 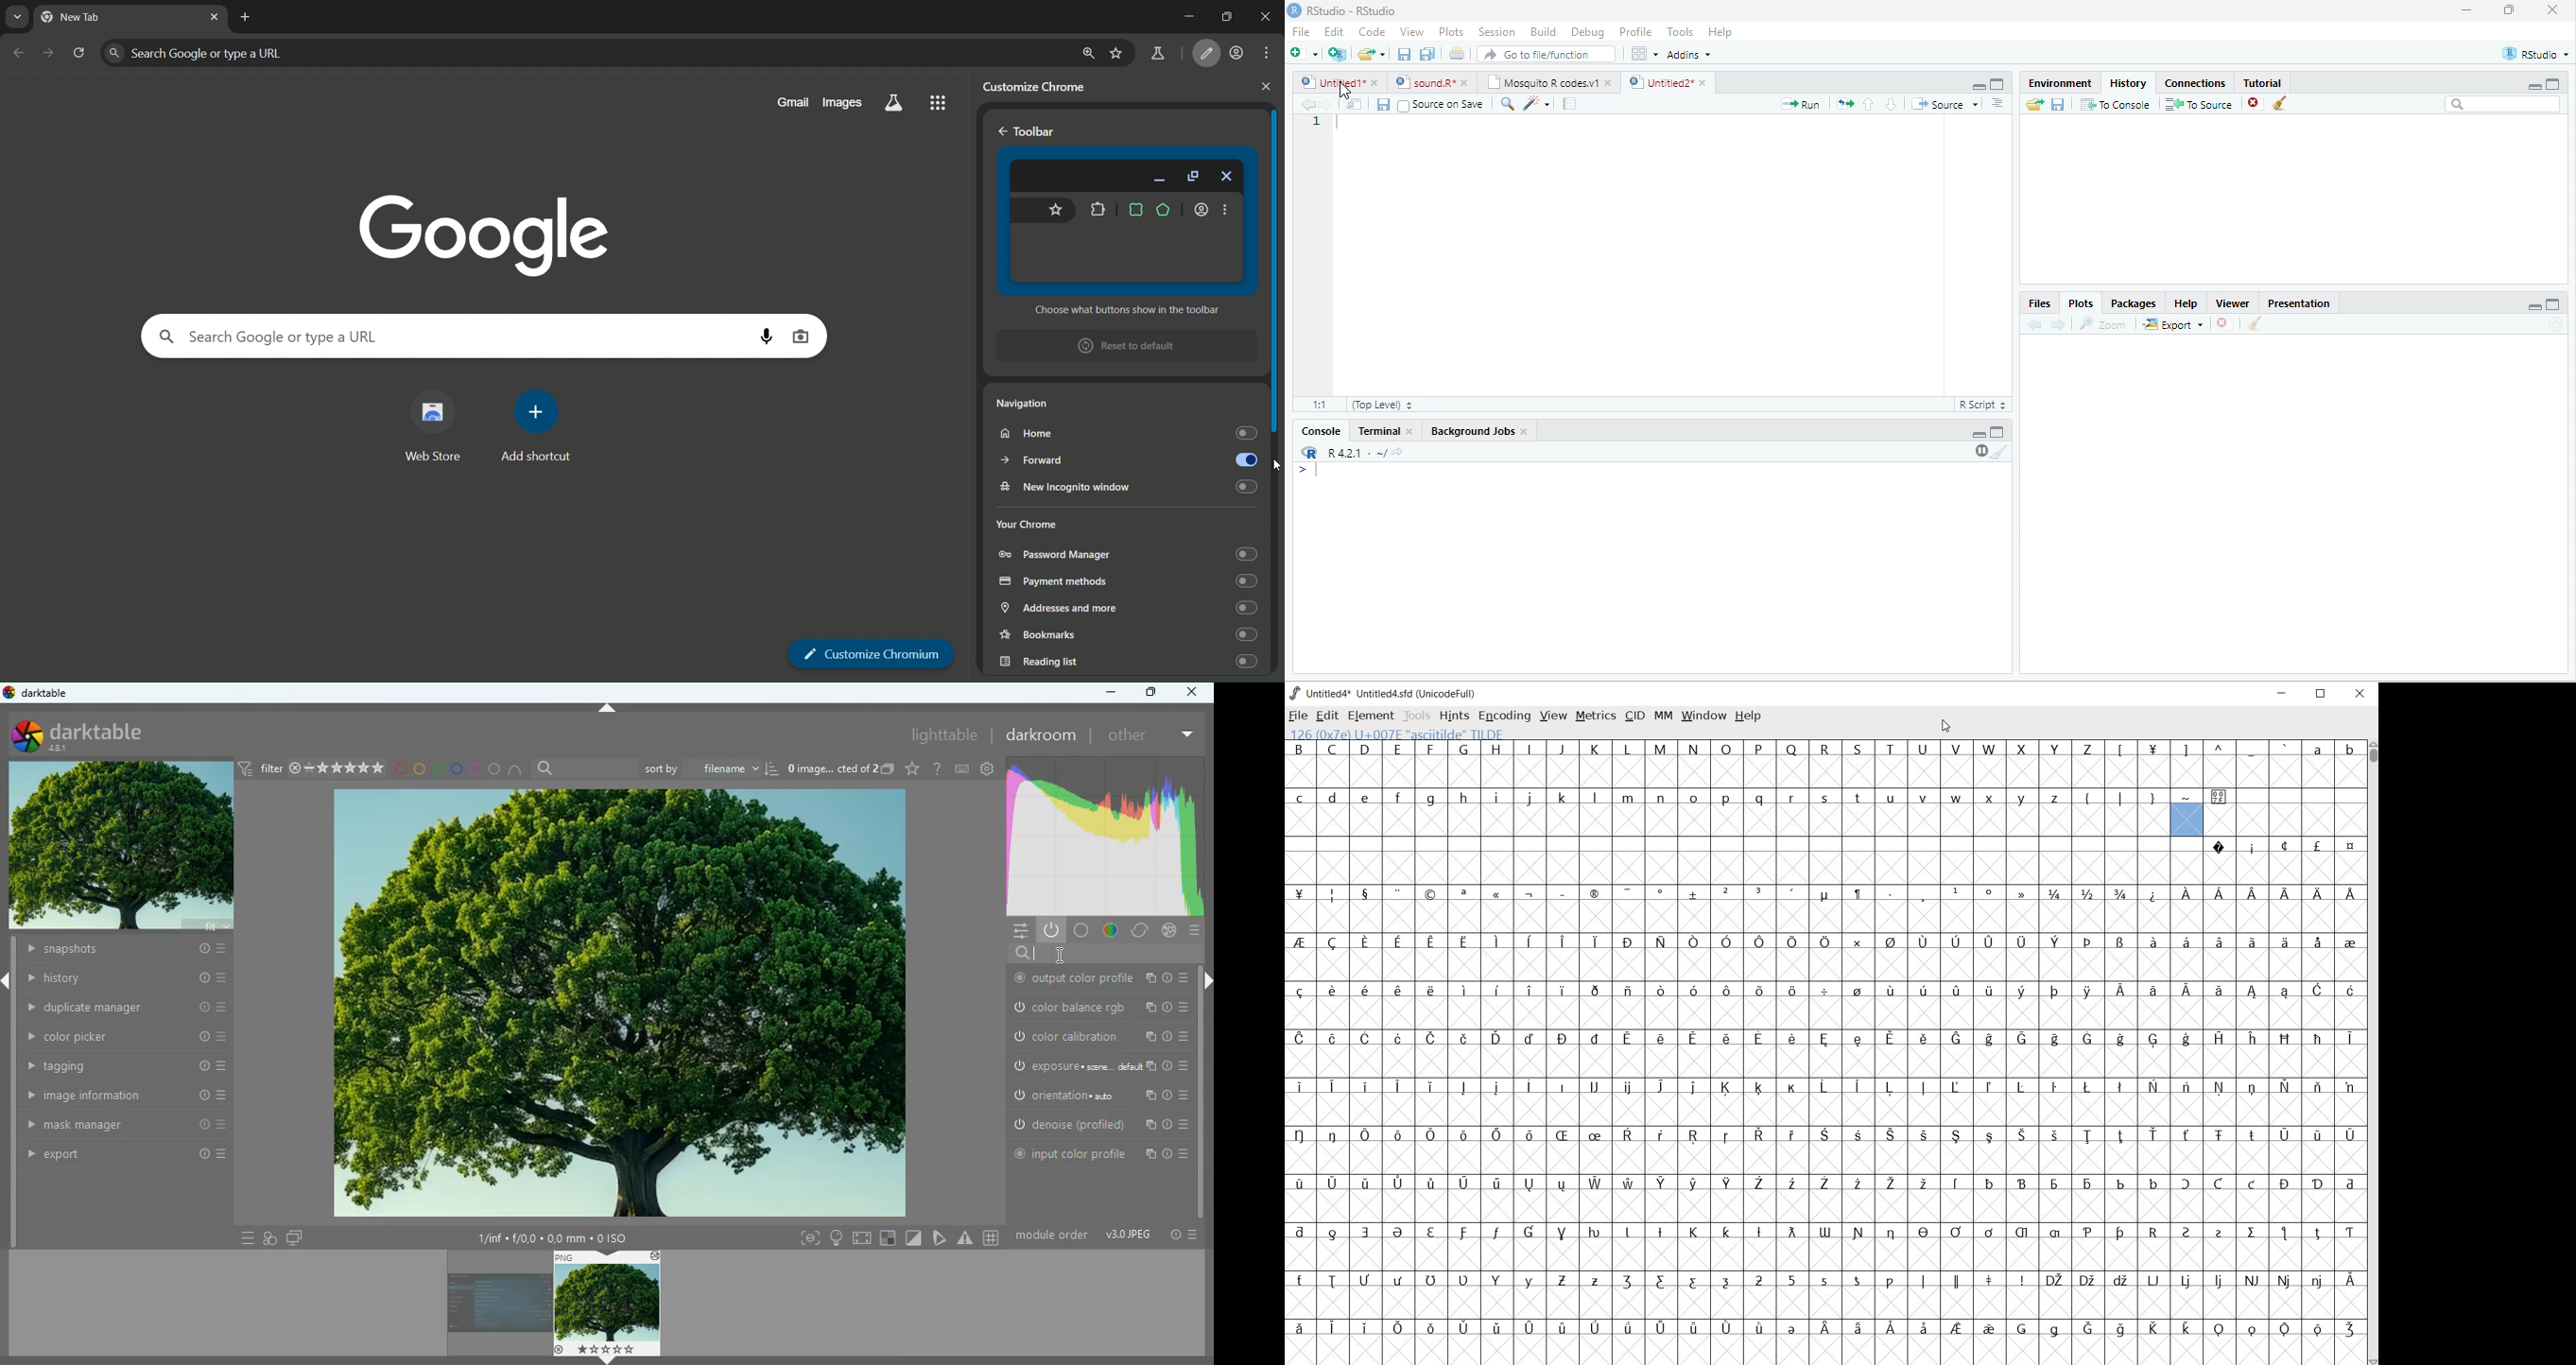 I want to click on orientation, so click(x=1098, y=1094).